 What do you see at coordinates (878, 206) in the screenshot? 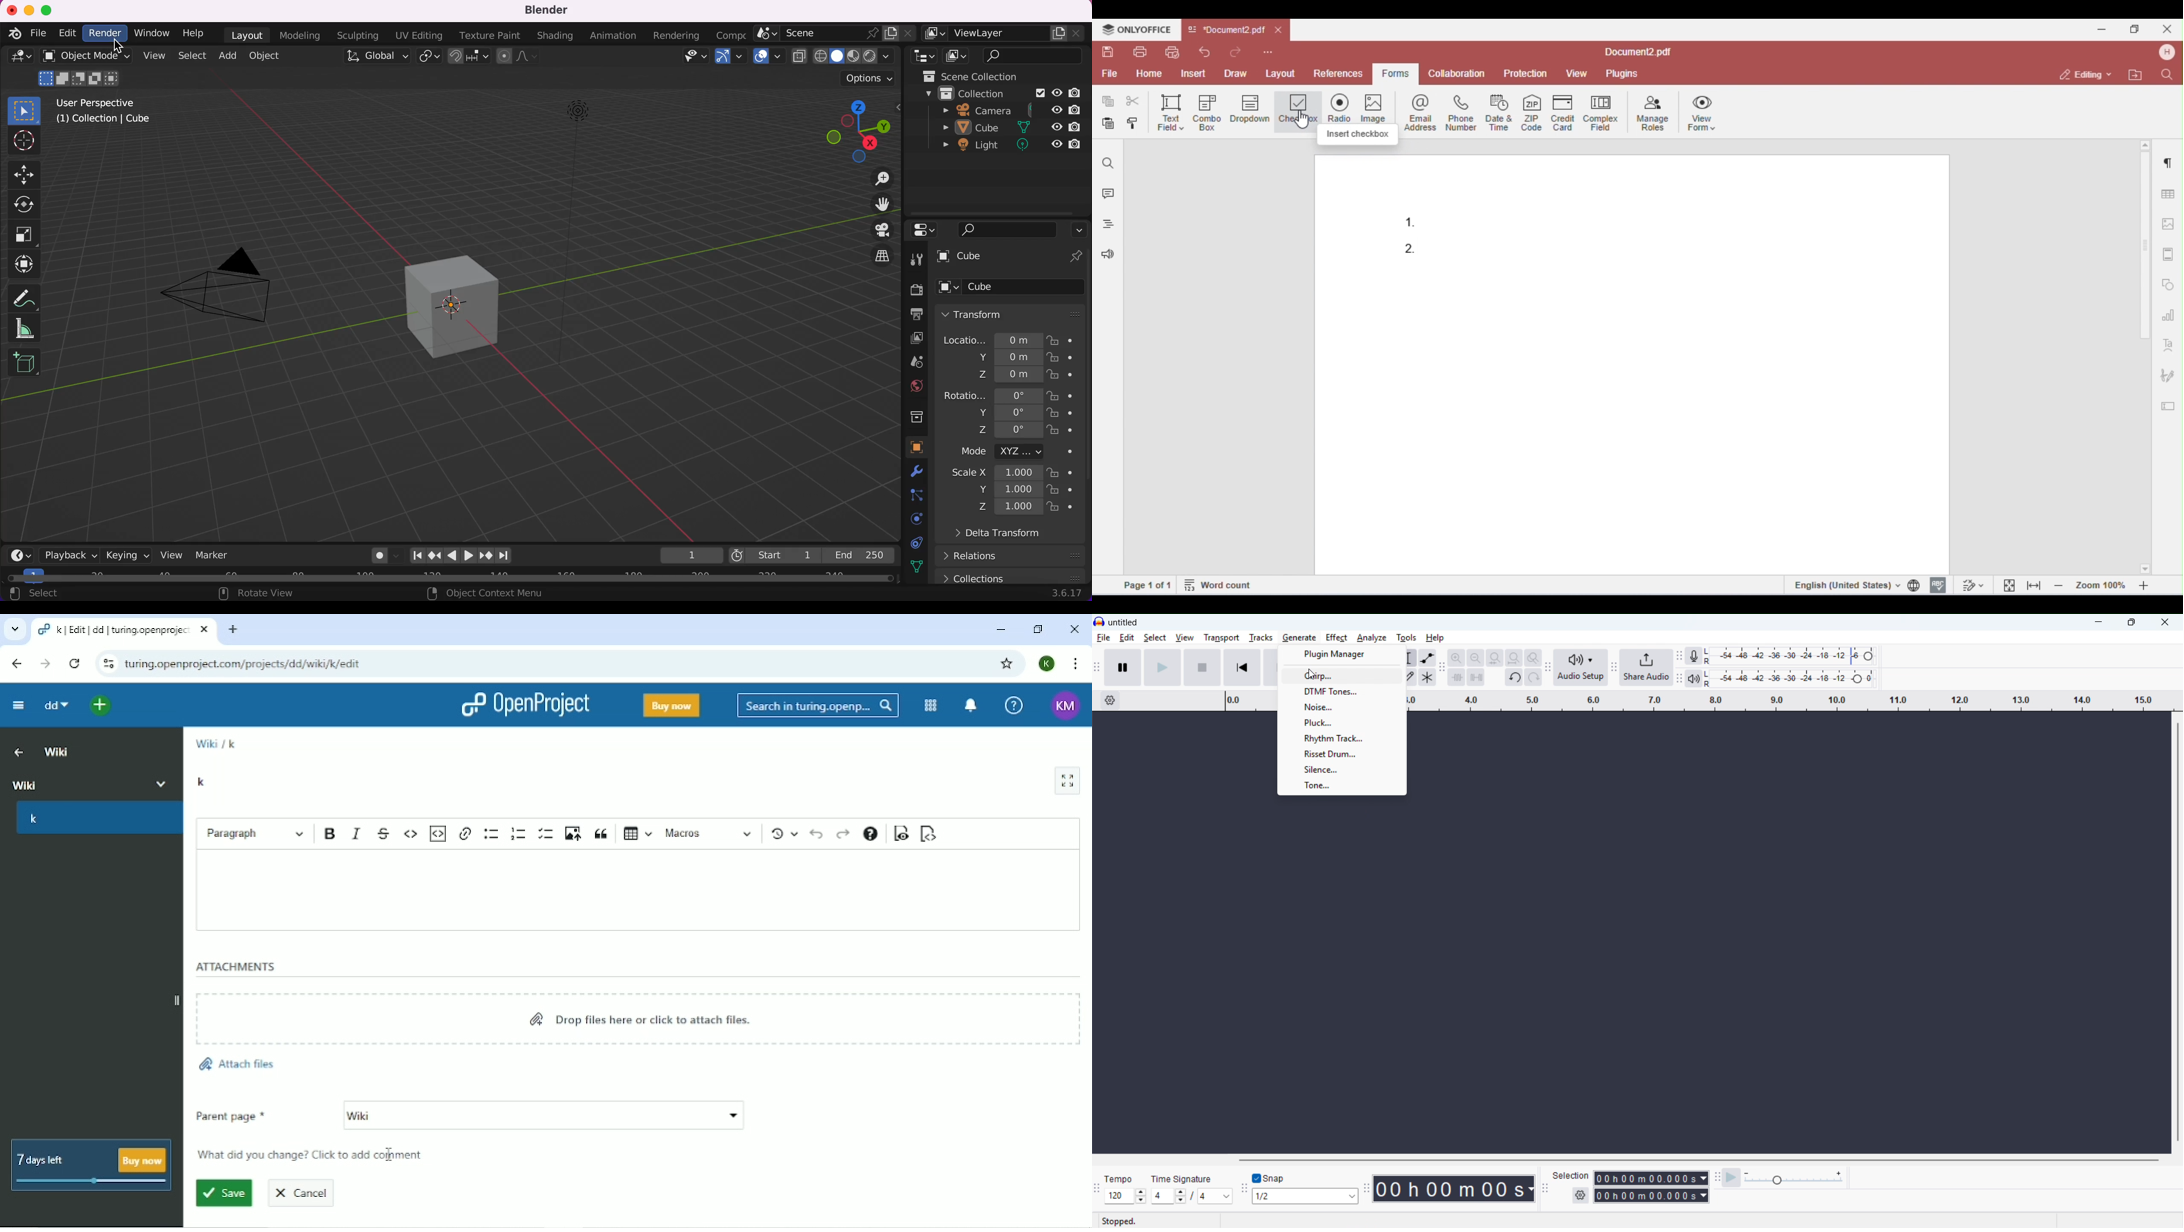
I see `move the view` at bounding box center [878, 206].